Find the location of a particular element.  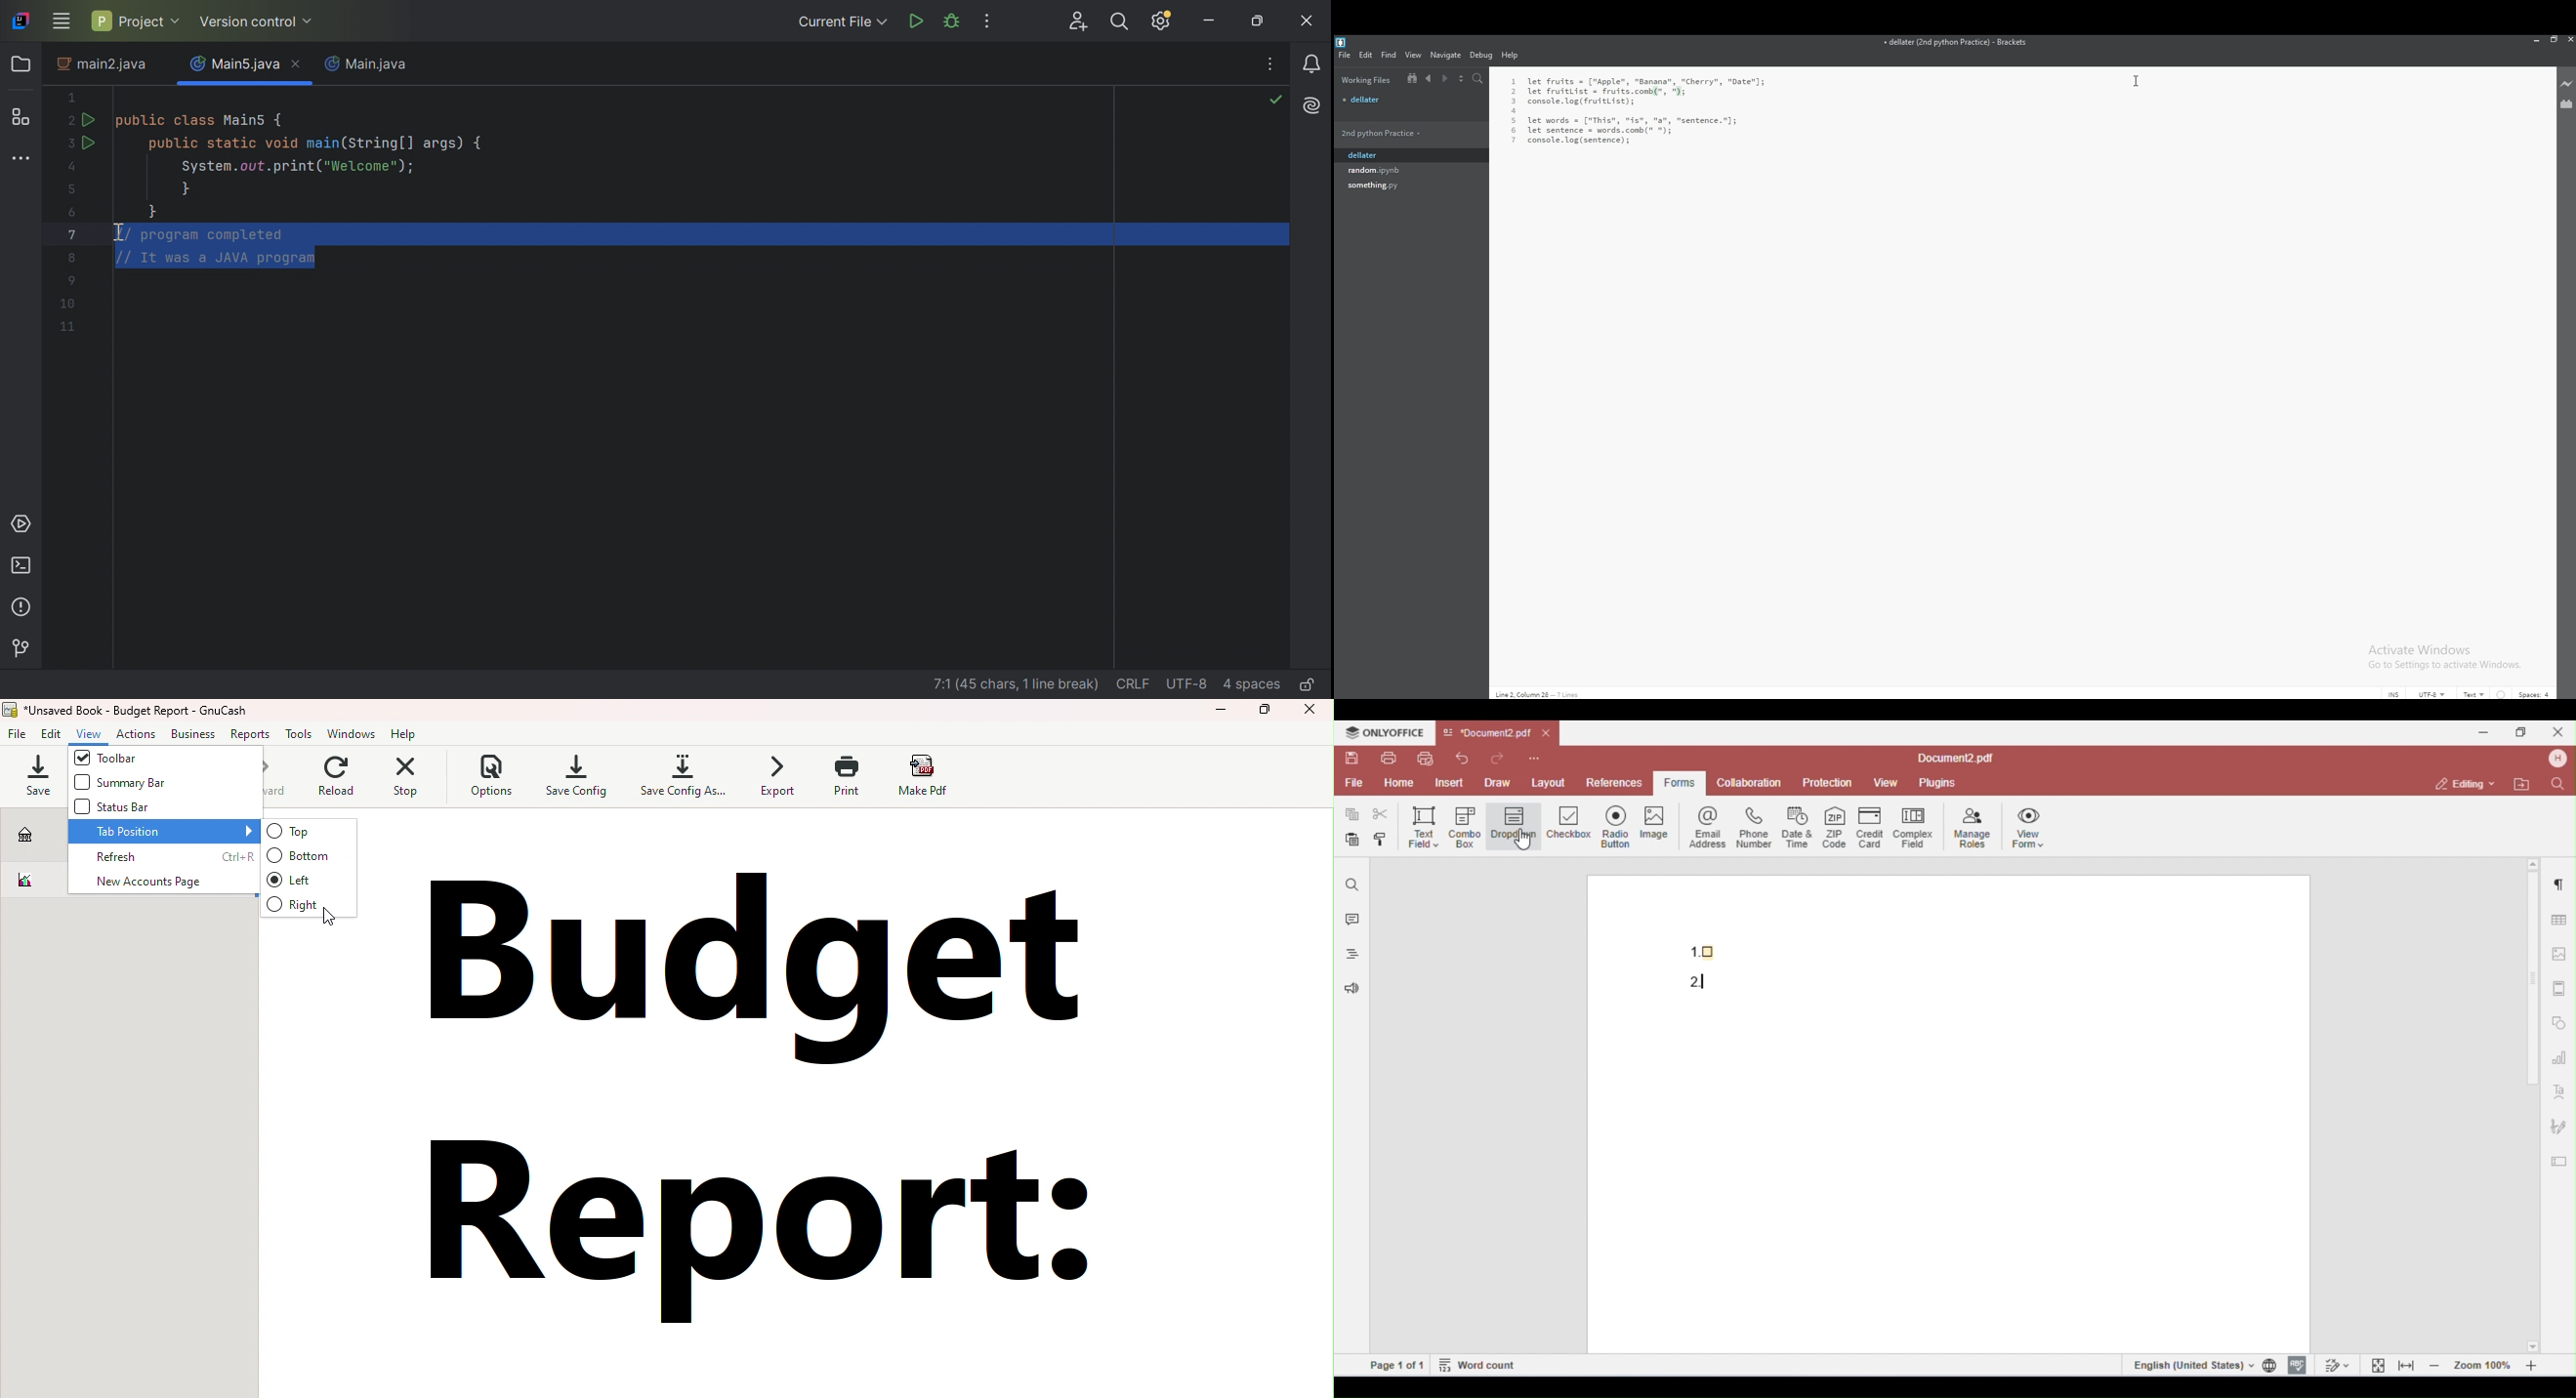

next is located at coordinates (1445, 79).